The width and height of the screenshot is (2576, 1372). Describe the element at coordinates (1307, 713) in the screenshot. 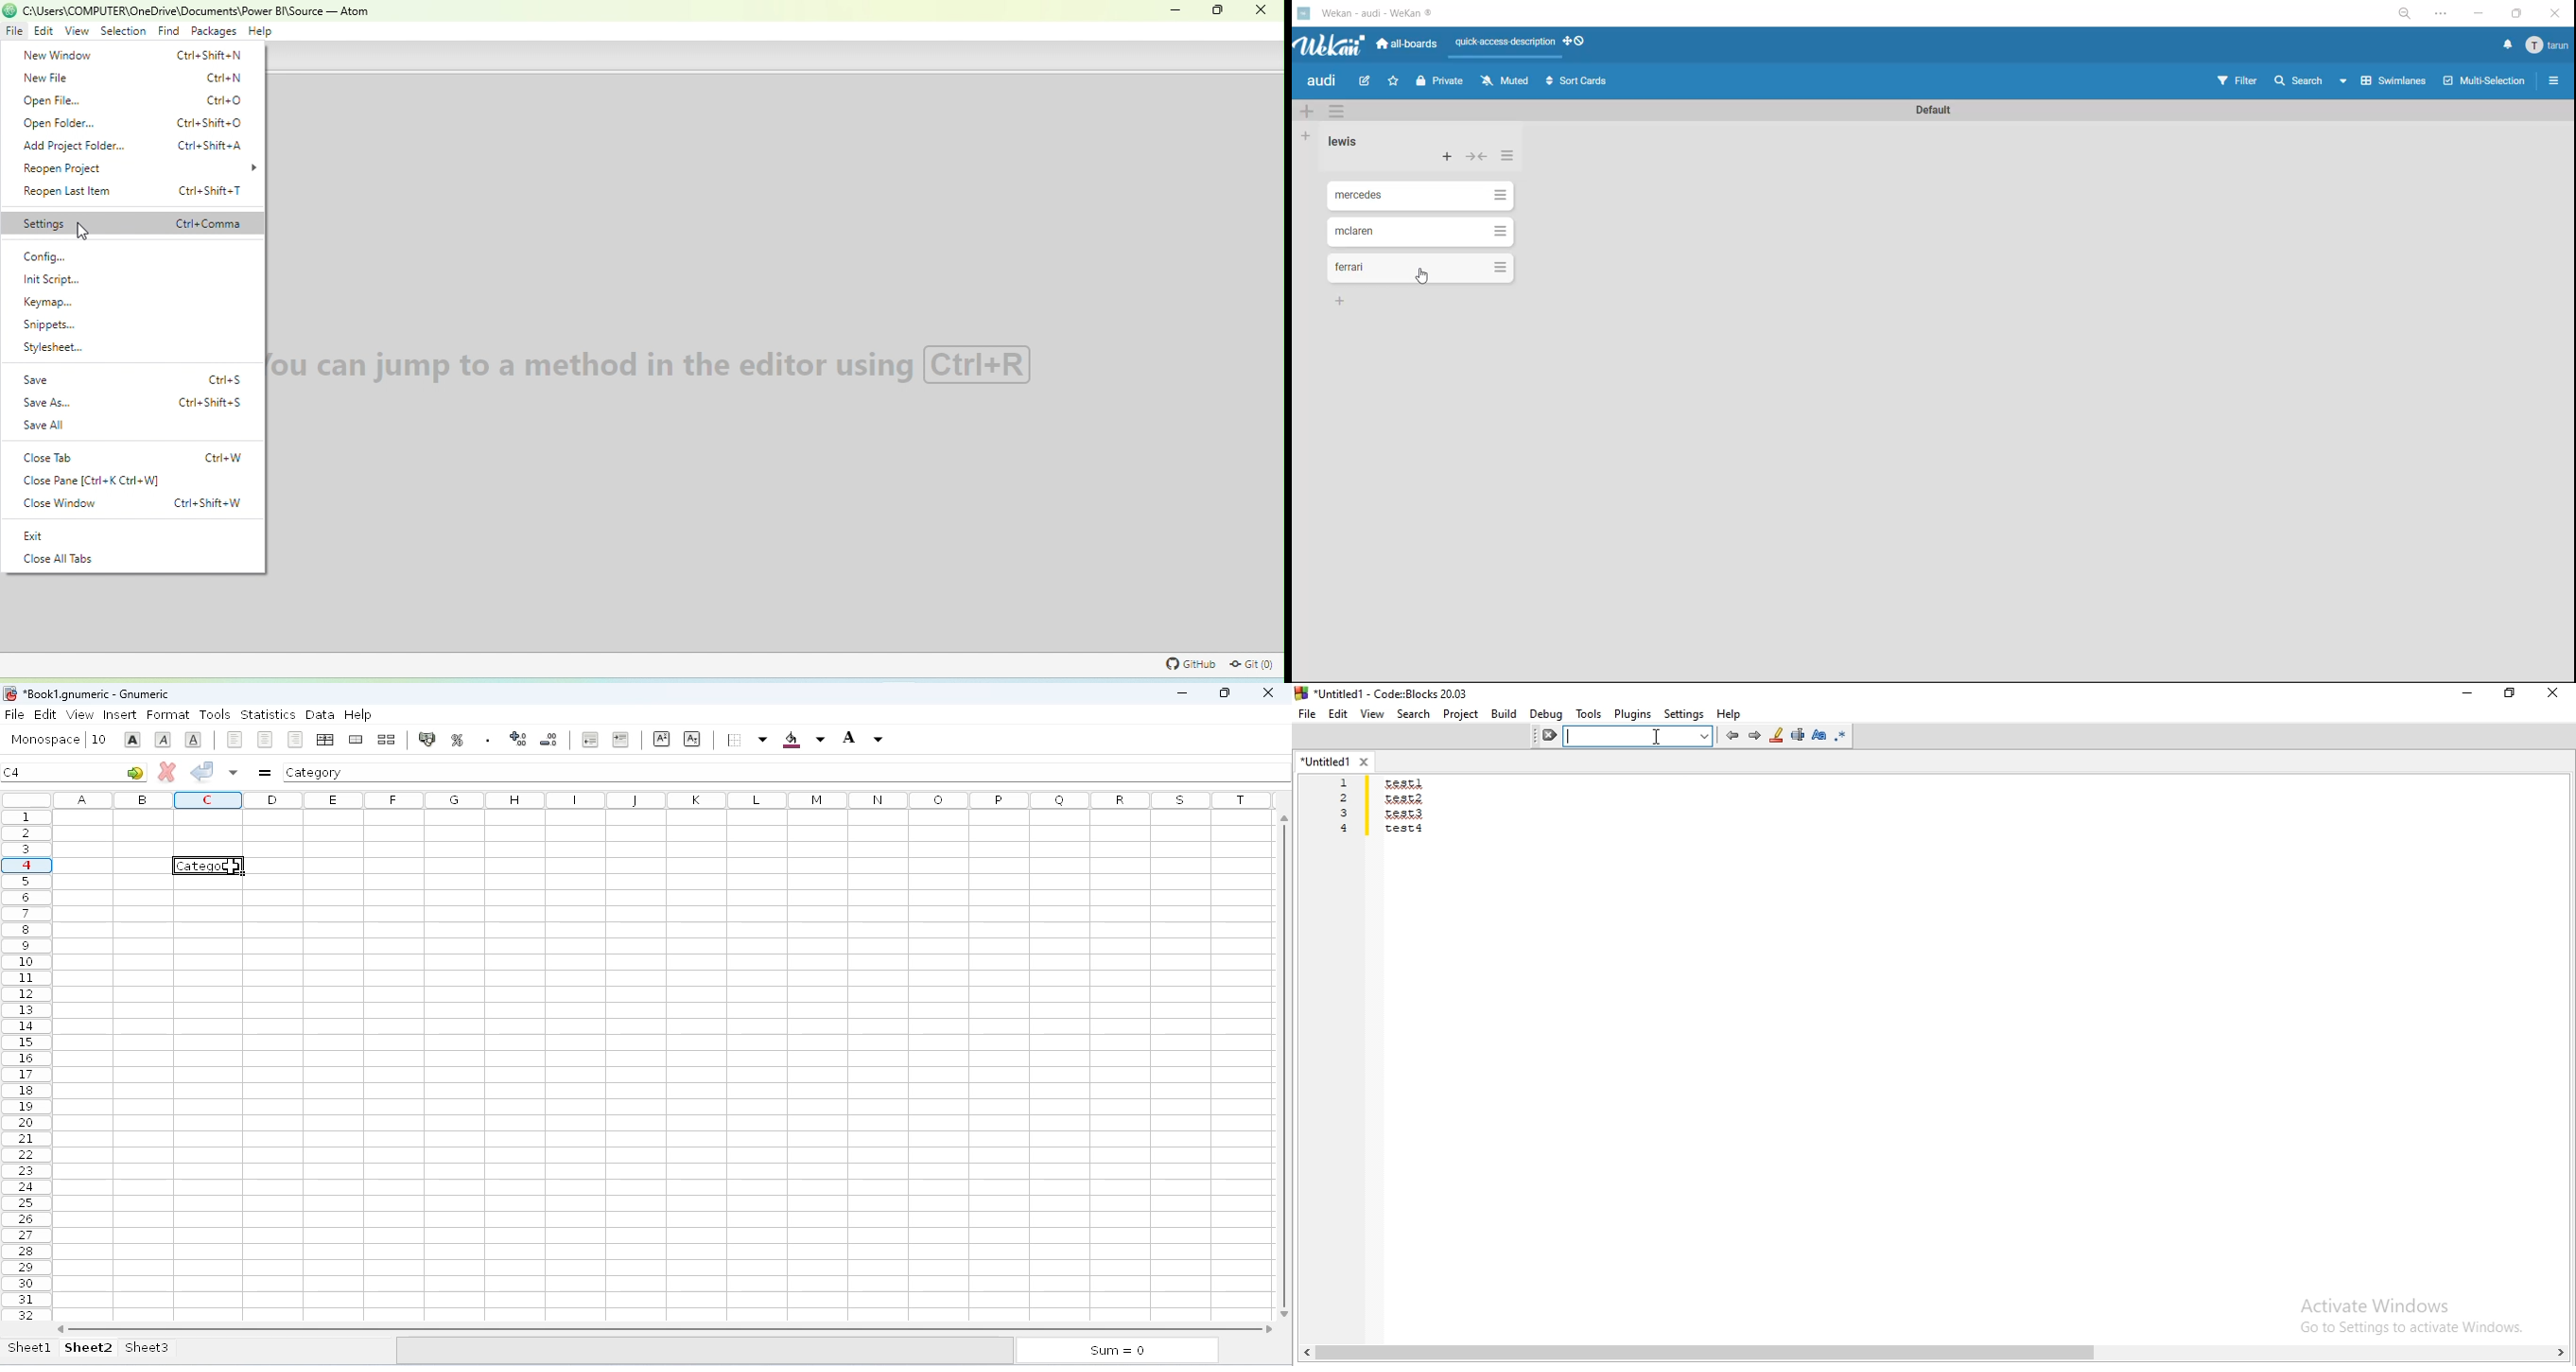

I see `File` at that location.